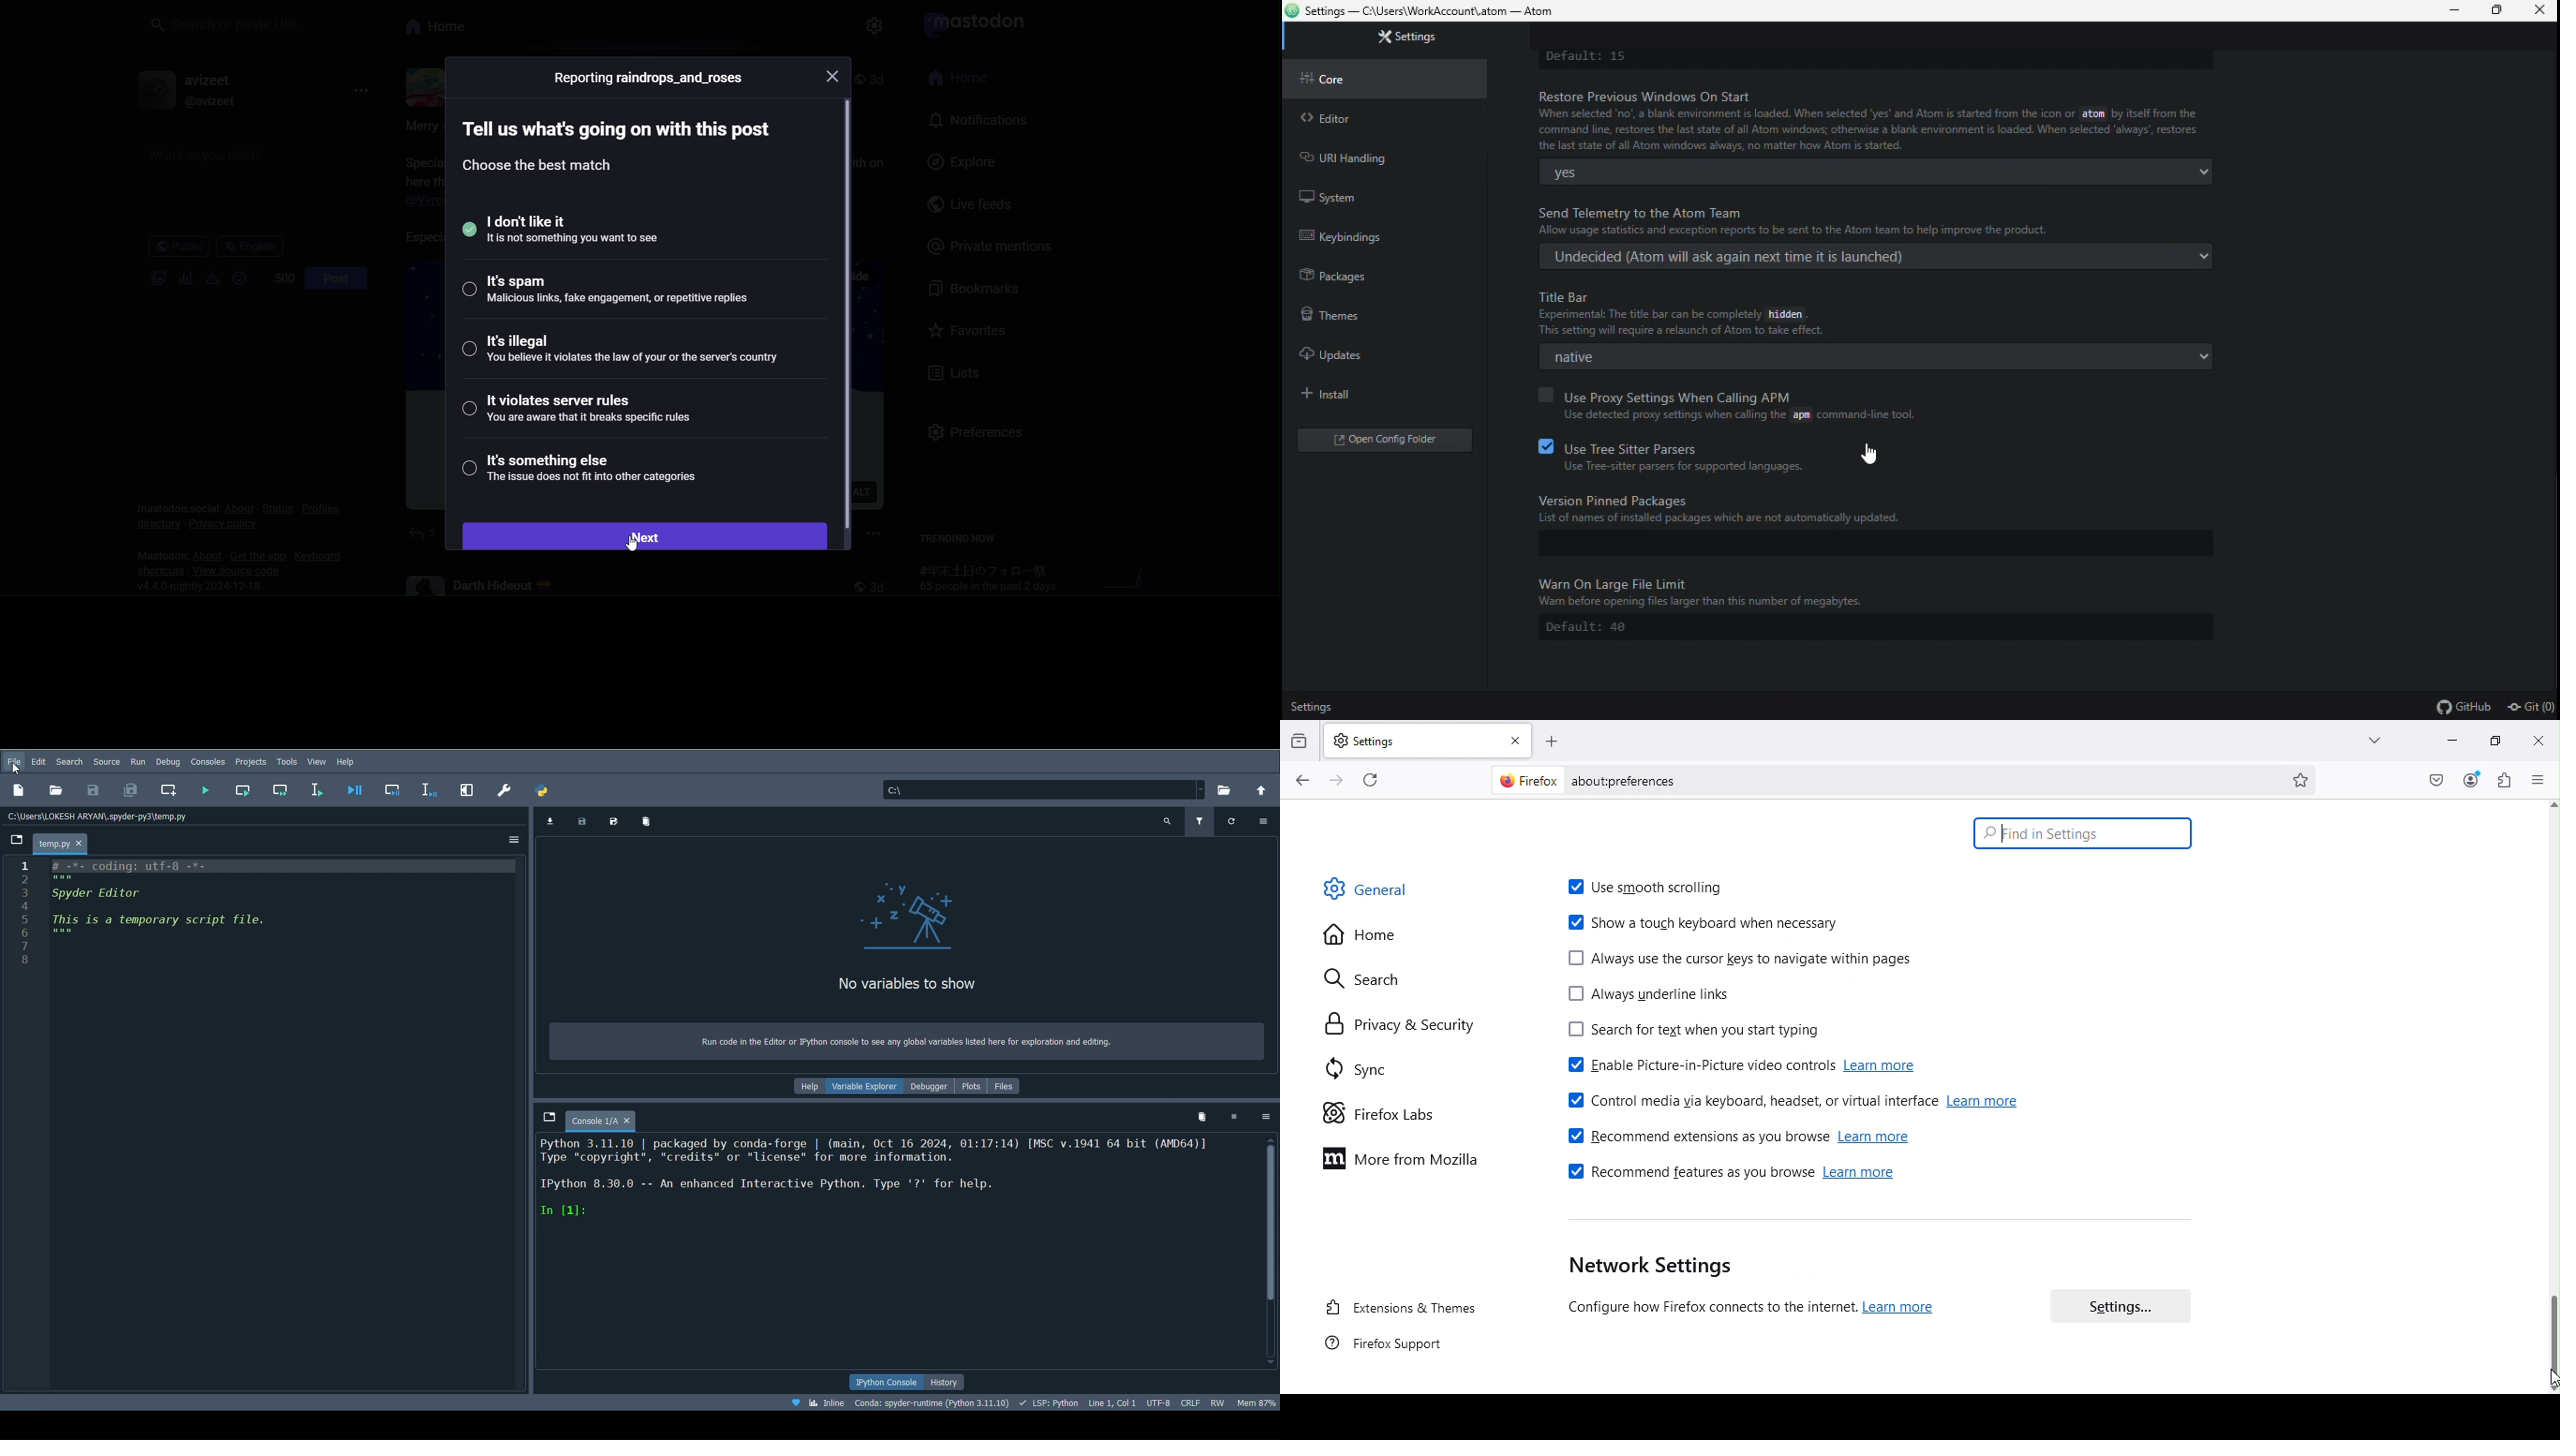  Describe the element at coordinates (1113, 1401) in the screenshot. I see `Cursor position` at that location.